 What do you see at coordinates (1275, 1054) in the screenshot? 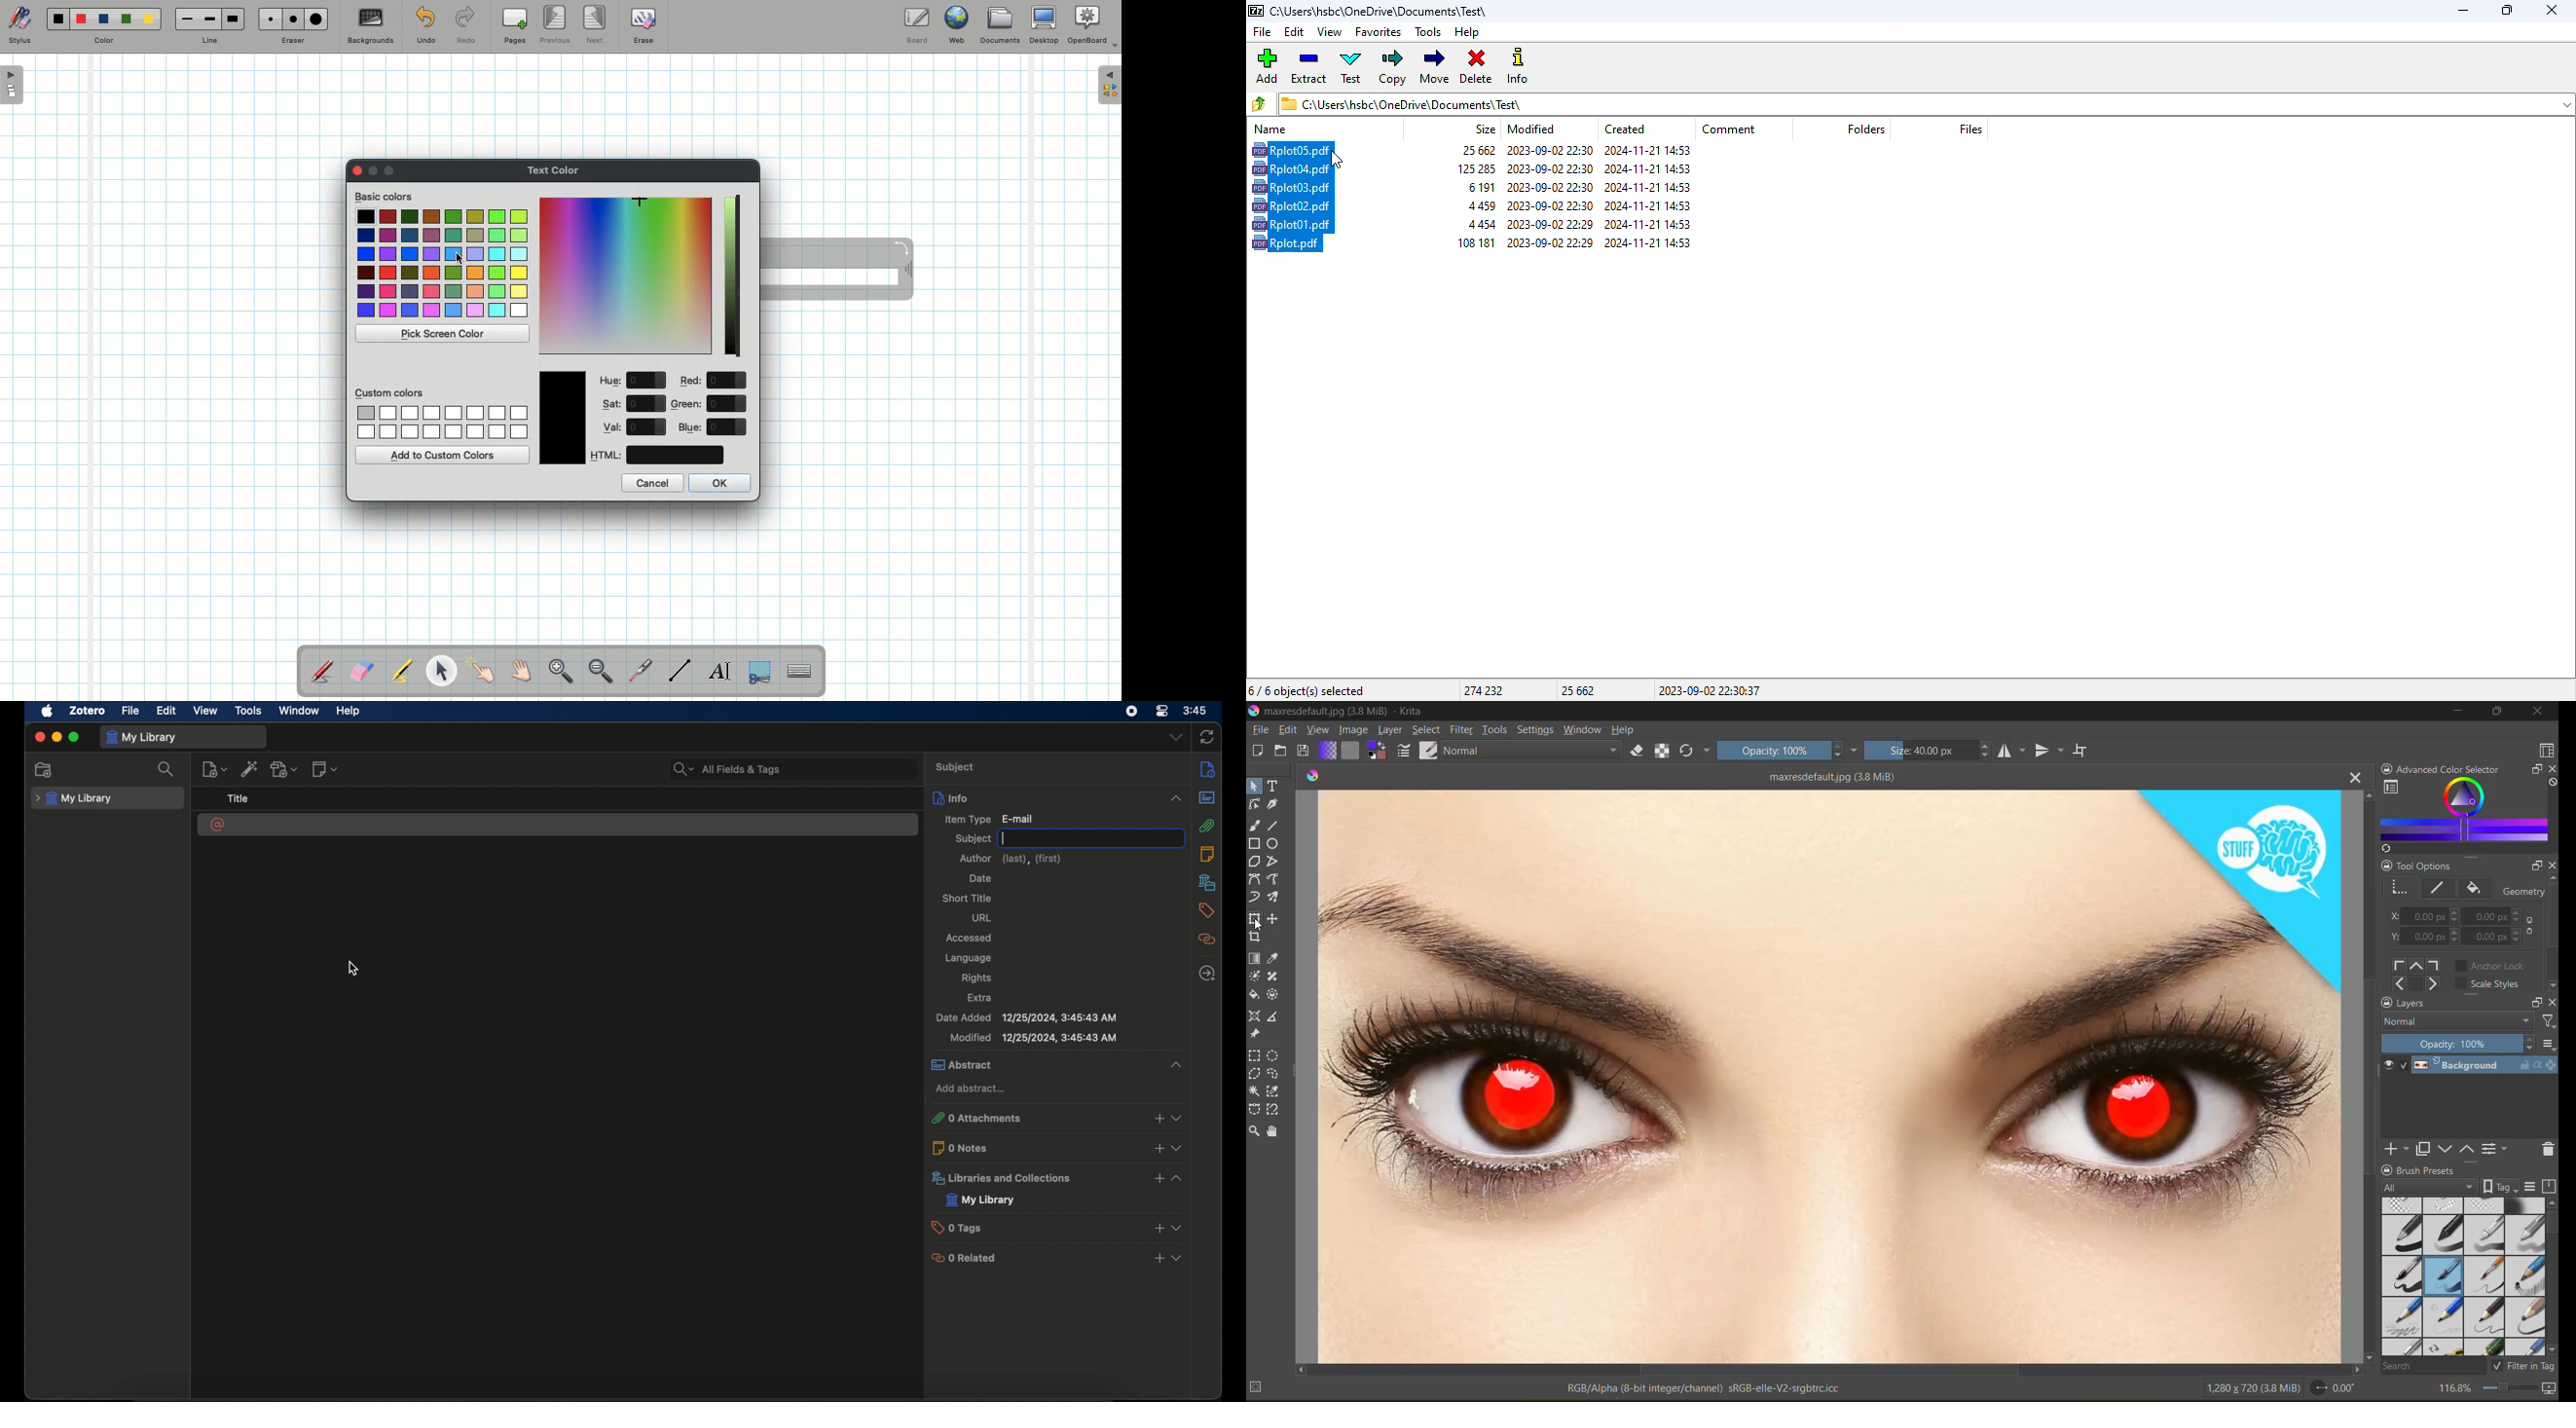
I see `tool` at bounding box center [1275, 1054].